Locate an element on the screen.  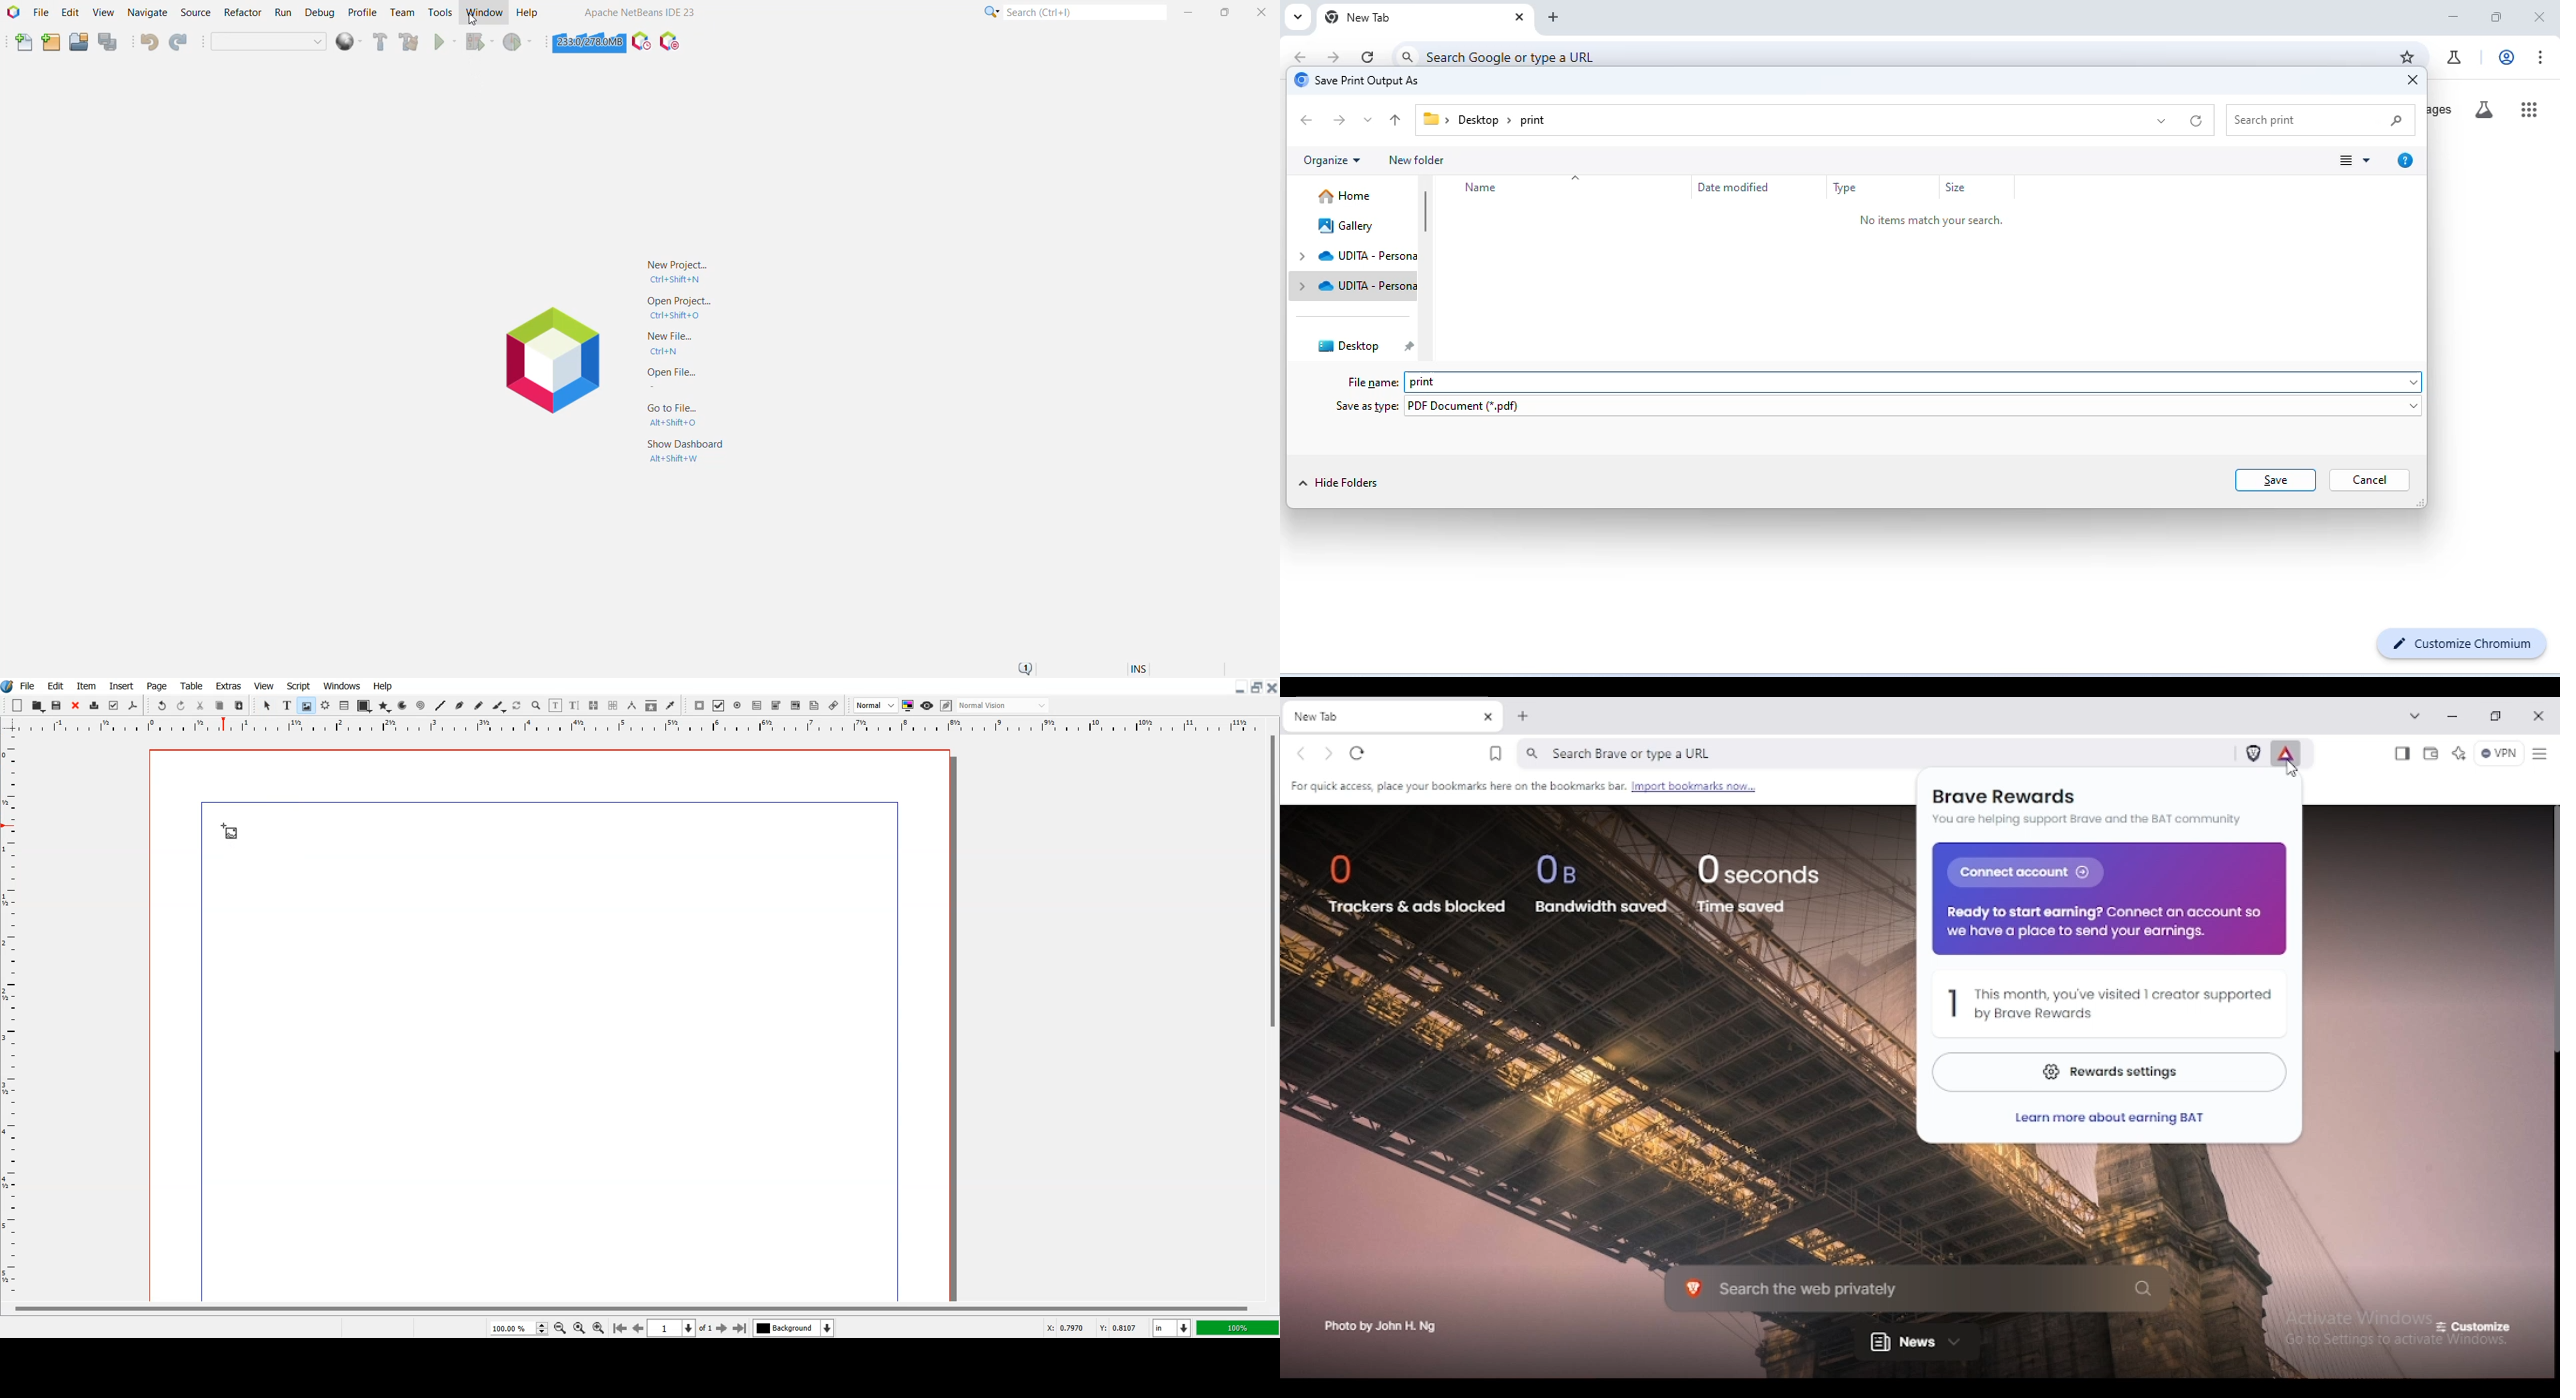
Text Frame is located at coordinates (287, 705).